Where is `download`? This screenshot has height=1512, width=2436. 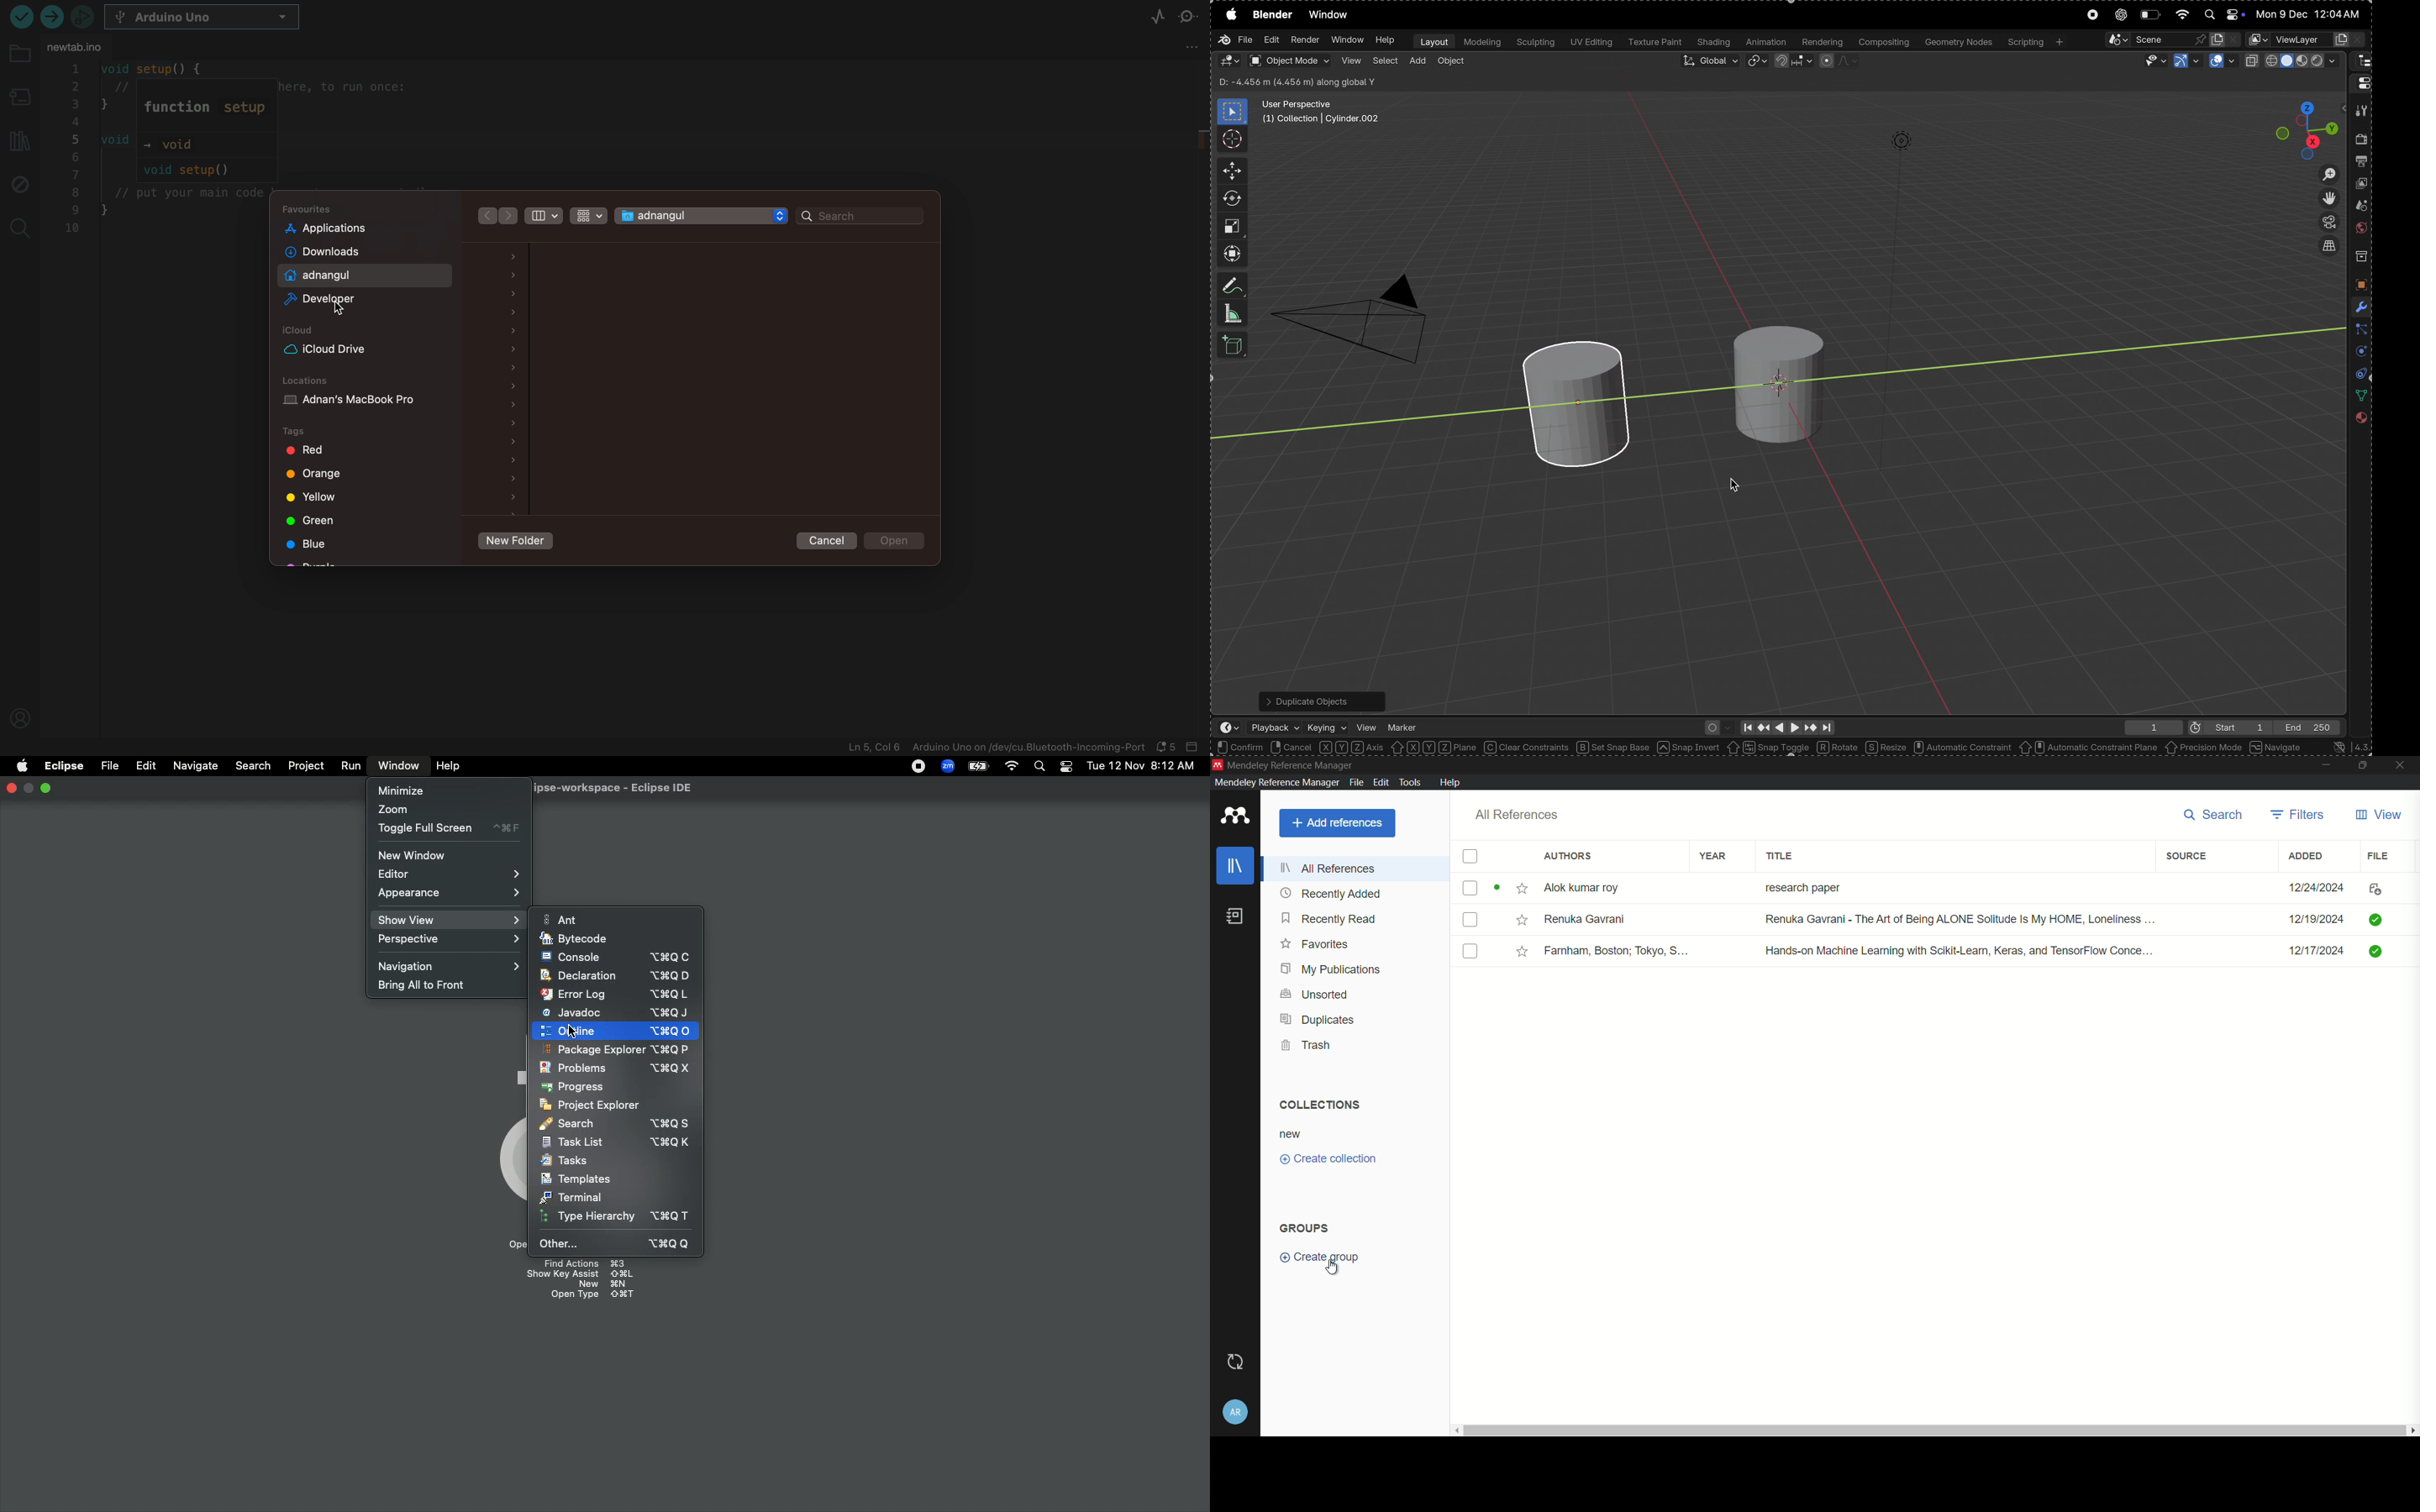 download is located at coordinates (2372, 890).